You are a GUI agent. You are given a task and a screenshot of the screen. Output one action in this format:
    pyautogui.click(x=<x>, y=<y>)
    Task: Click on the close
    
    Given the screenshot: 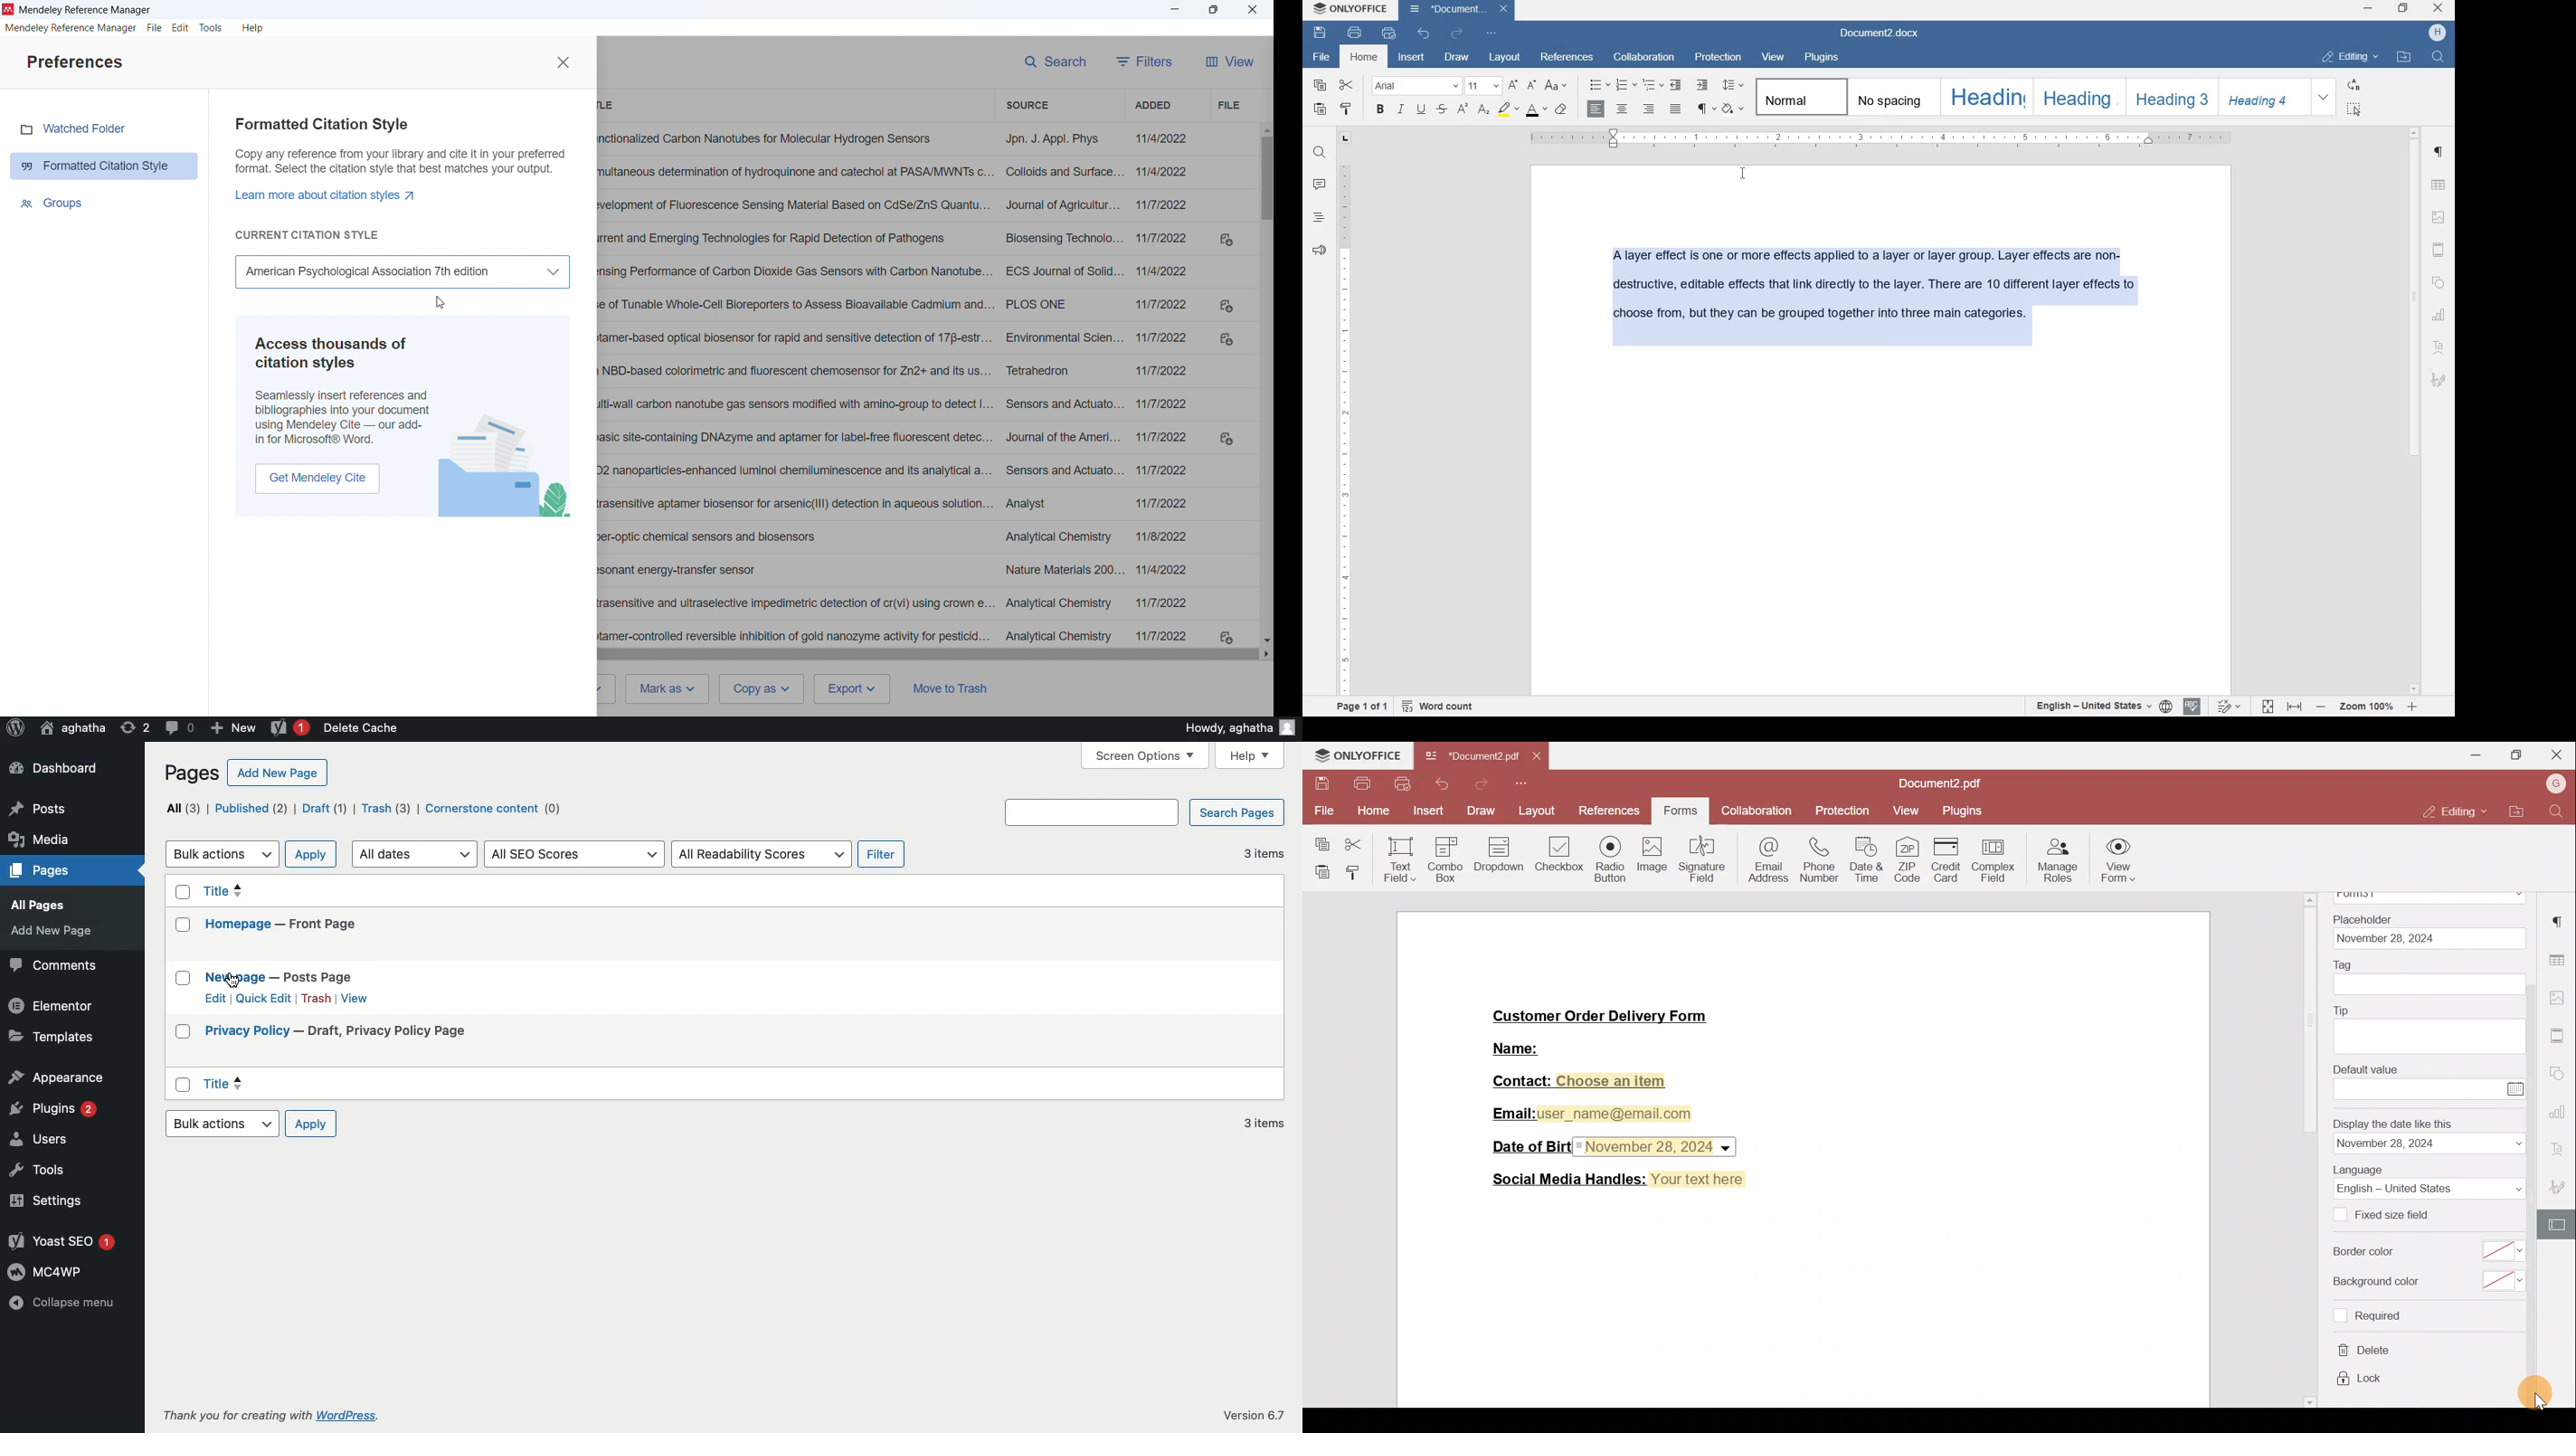 What is the action you would take?
    pyautogui.click(x=2439, y=9)
    